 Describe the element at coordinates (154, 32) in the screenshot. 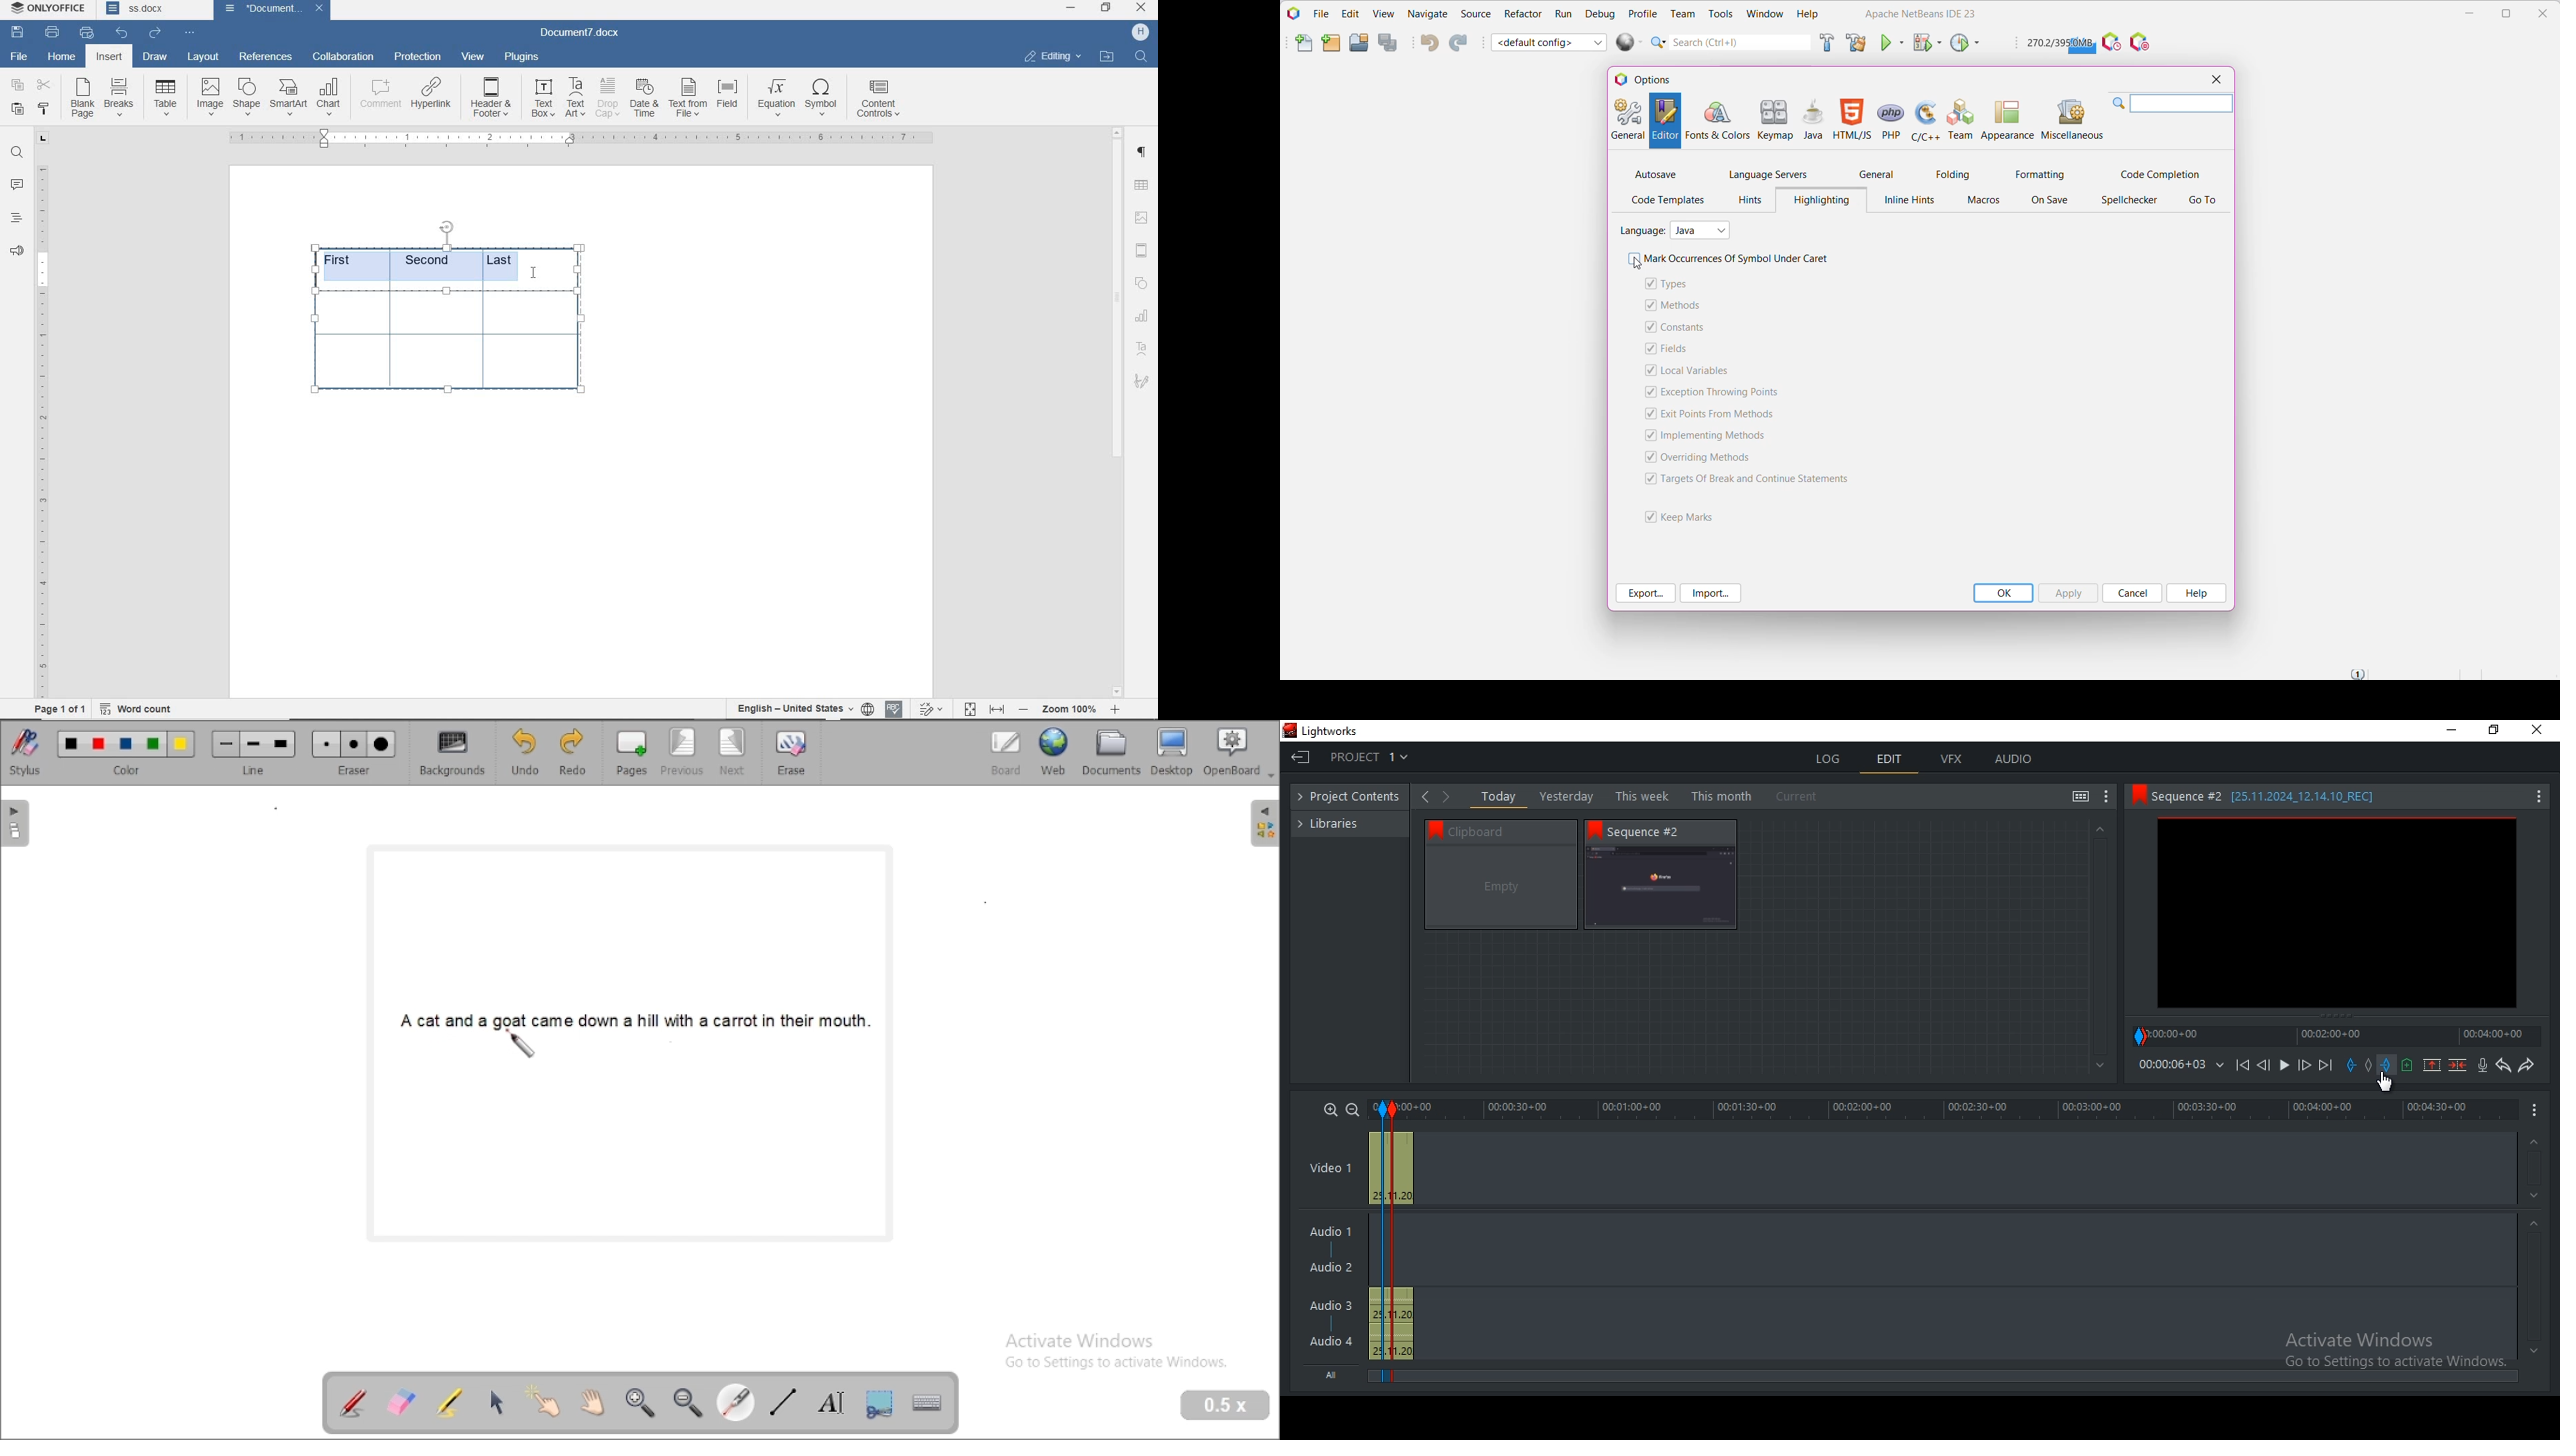

I see `redo` at that location.